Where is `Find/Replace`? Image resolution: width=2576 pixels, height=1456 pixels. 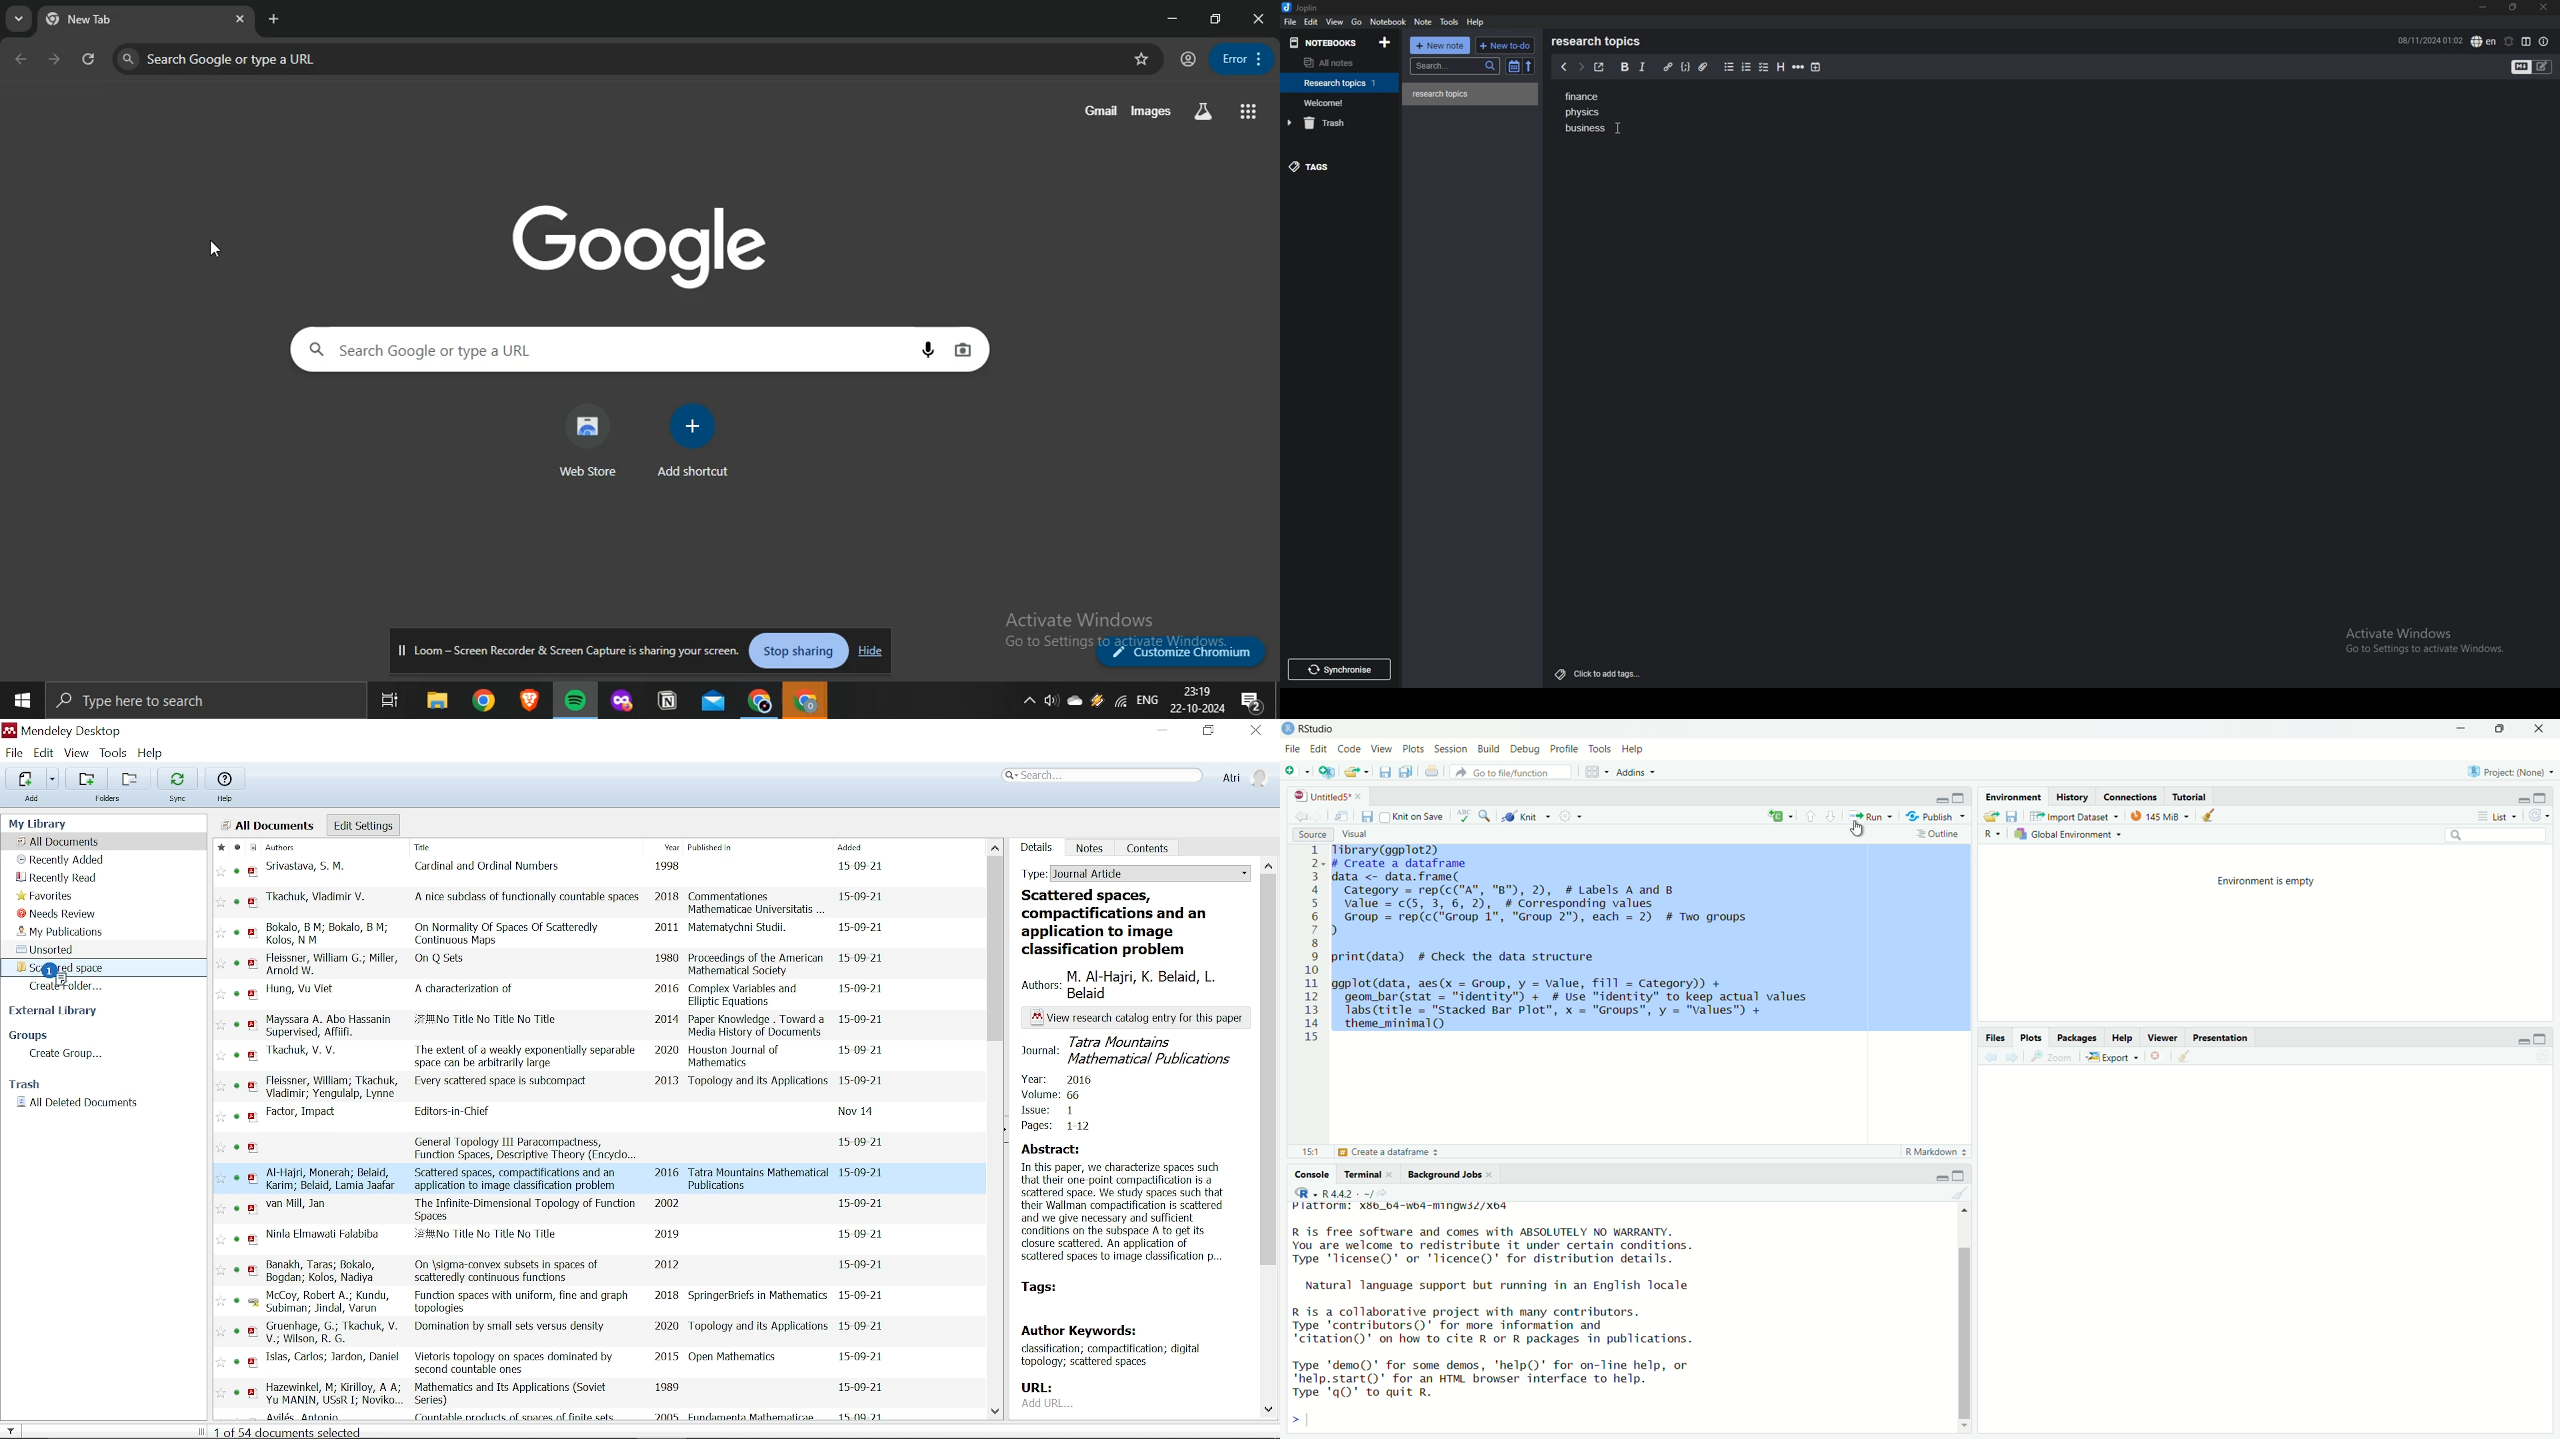
Find/Replace is located at coordinates (1485, 814).